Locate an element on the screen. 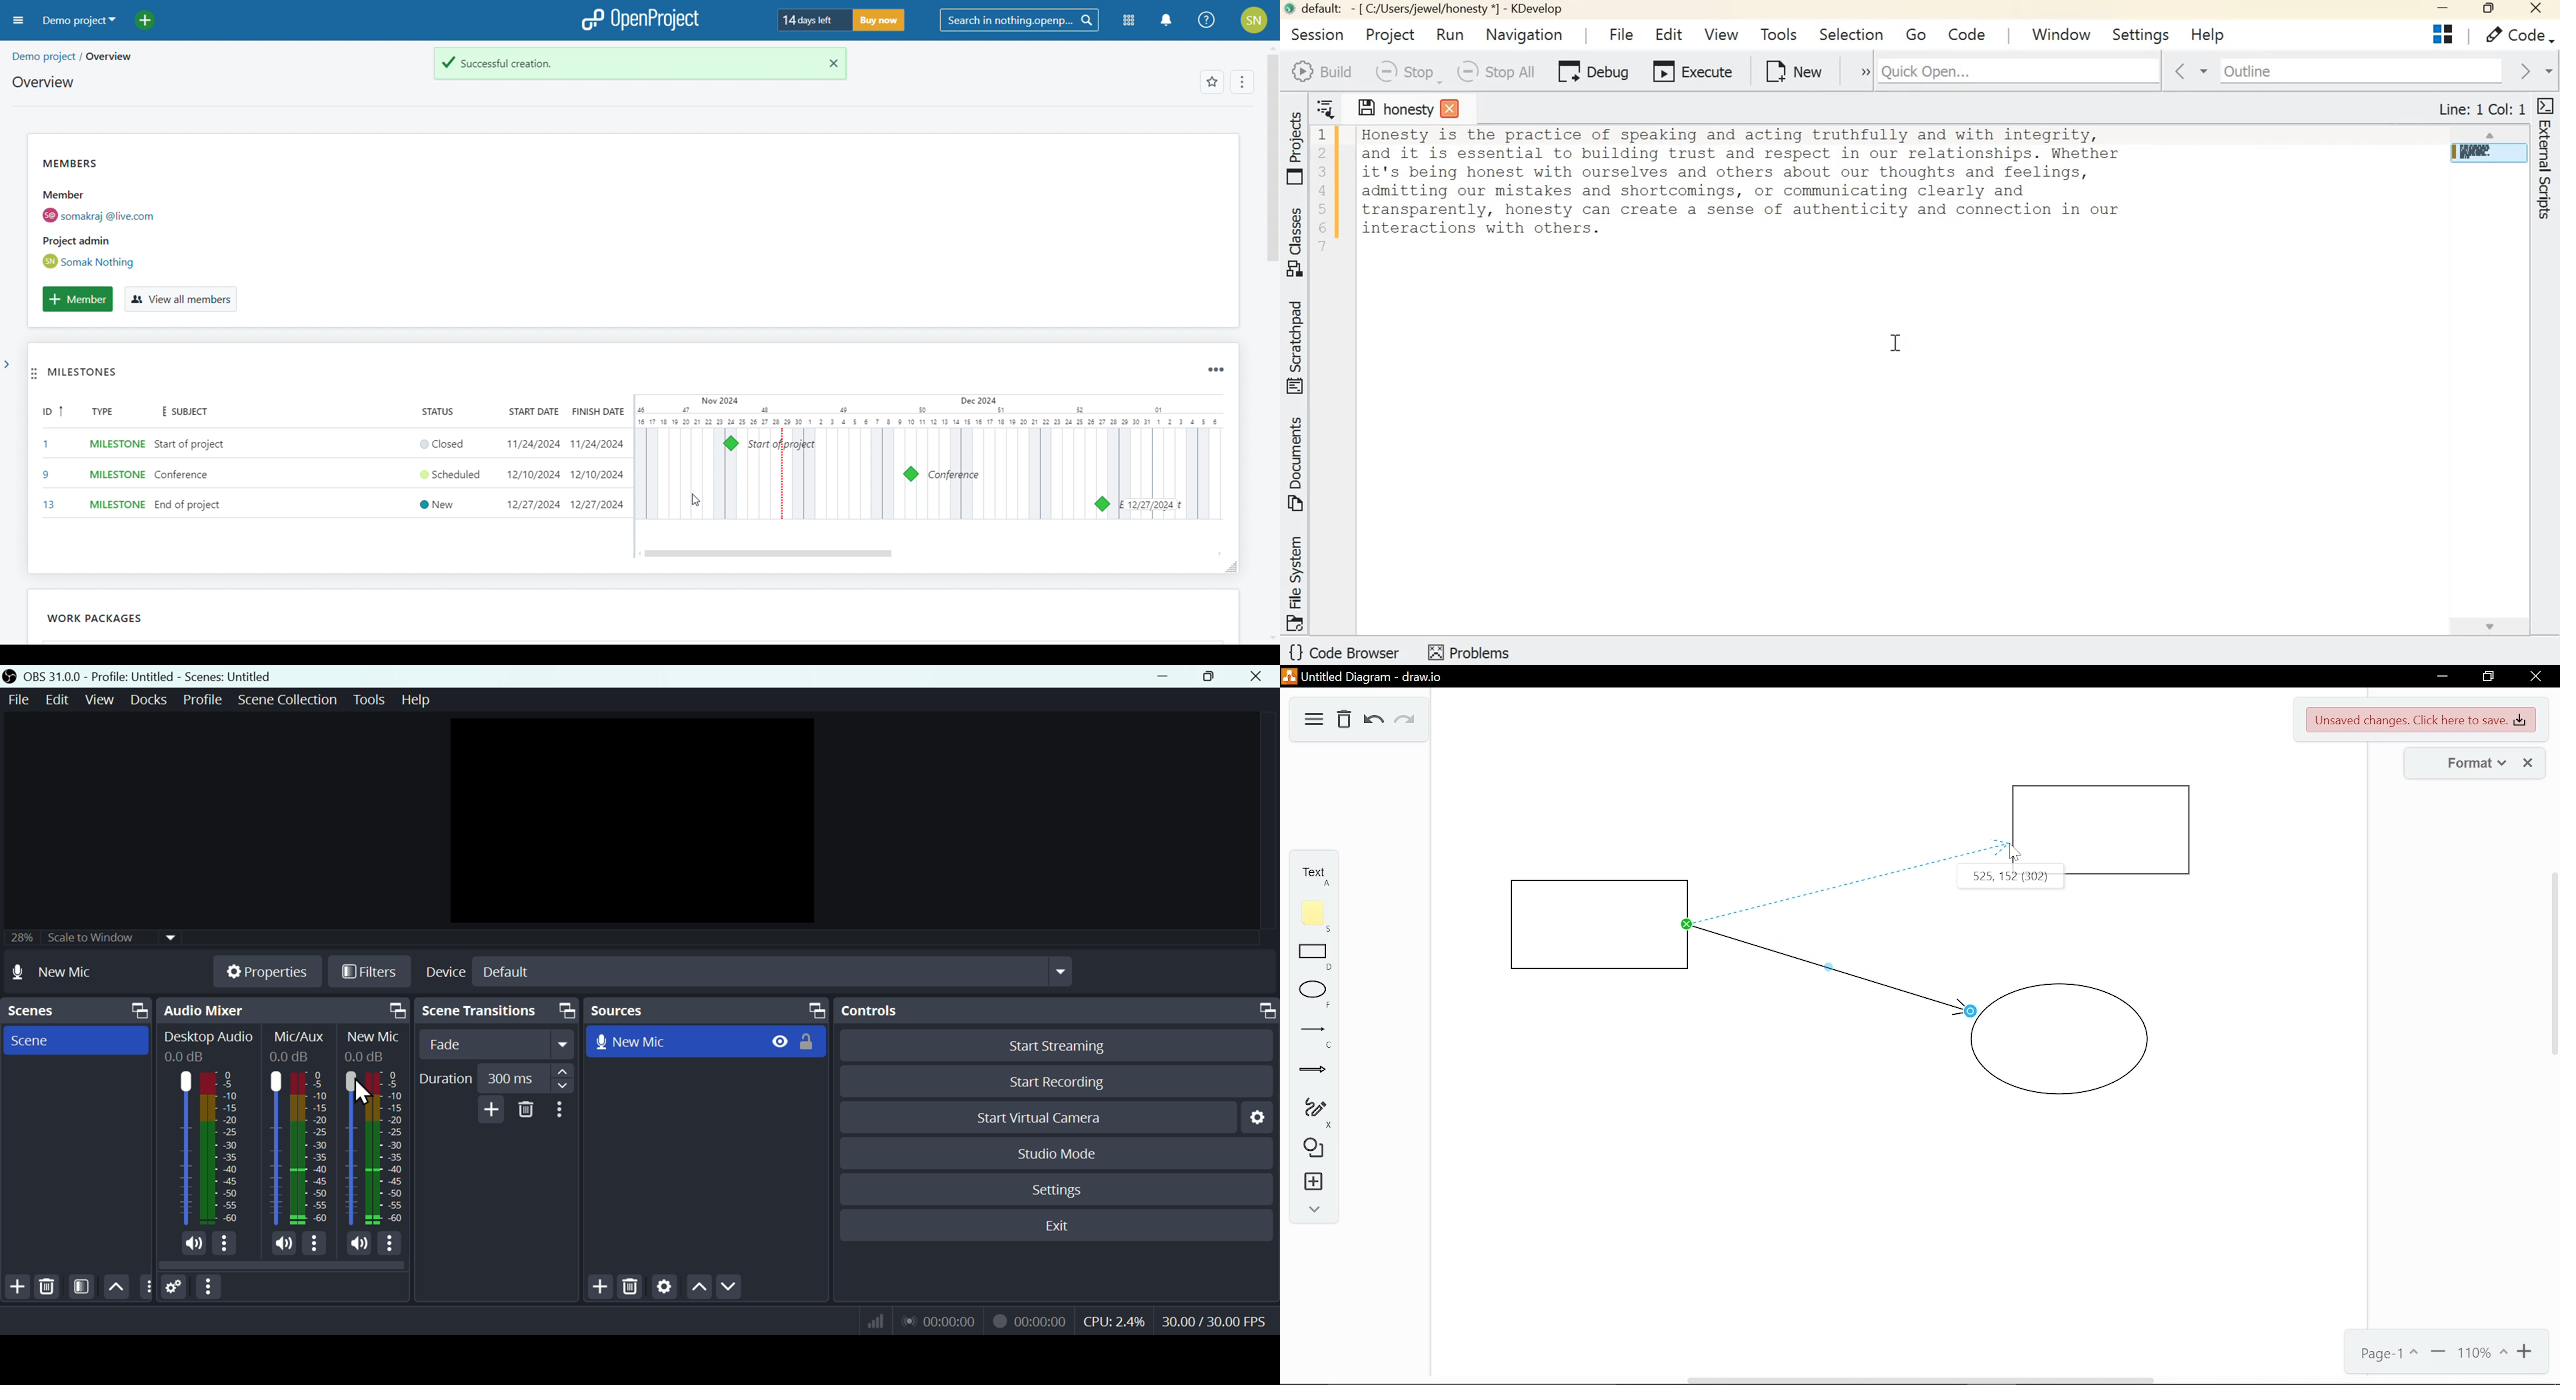  Close is located at coordinates (2536, 676).